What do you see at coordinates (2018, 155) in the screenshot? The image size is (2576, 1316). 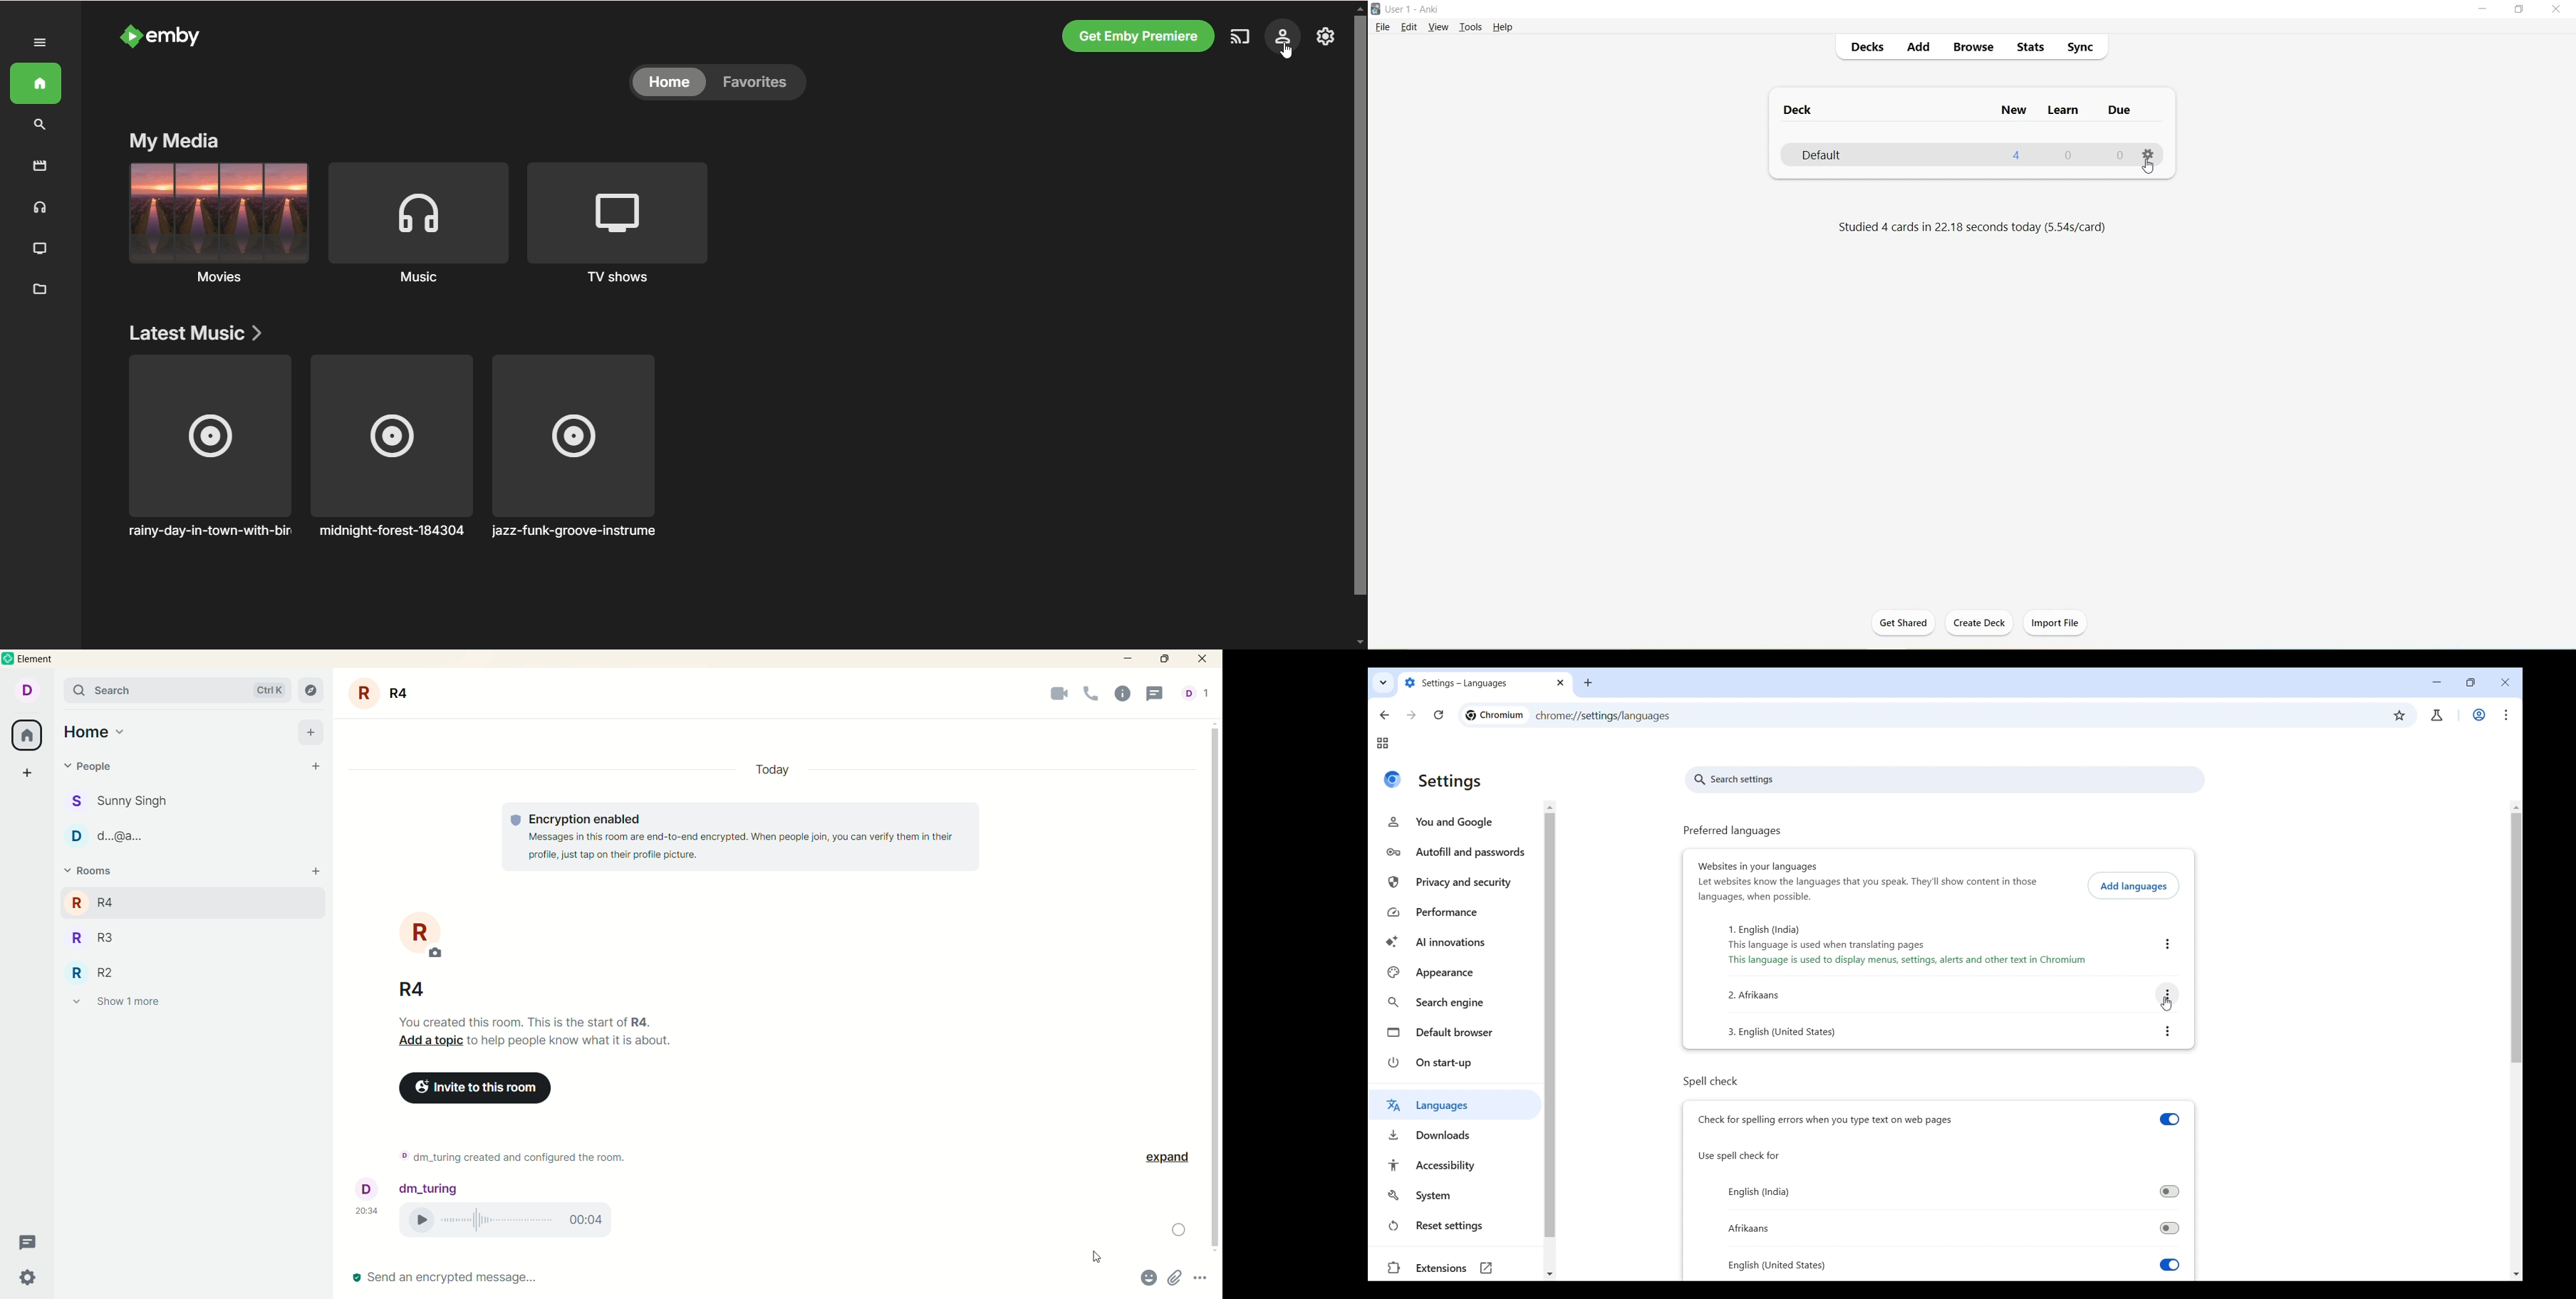 I see `4` at bounding box center [2018, 155].